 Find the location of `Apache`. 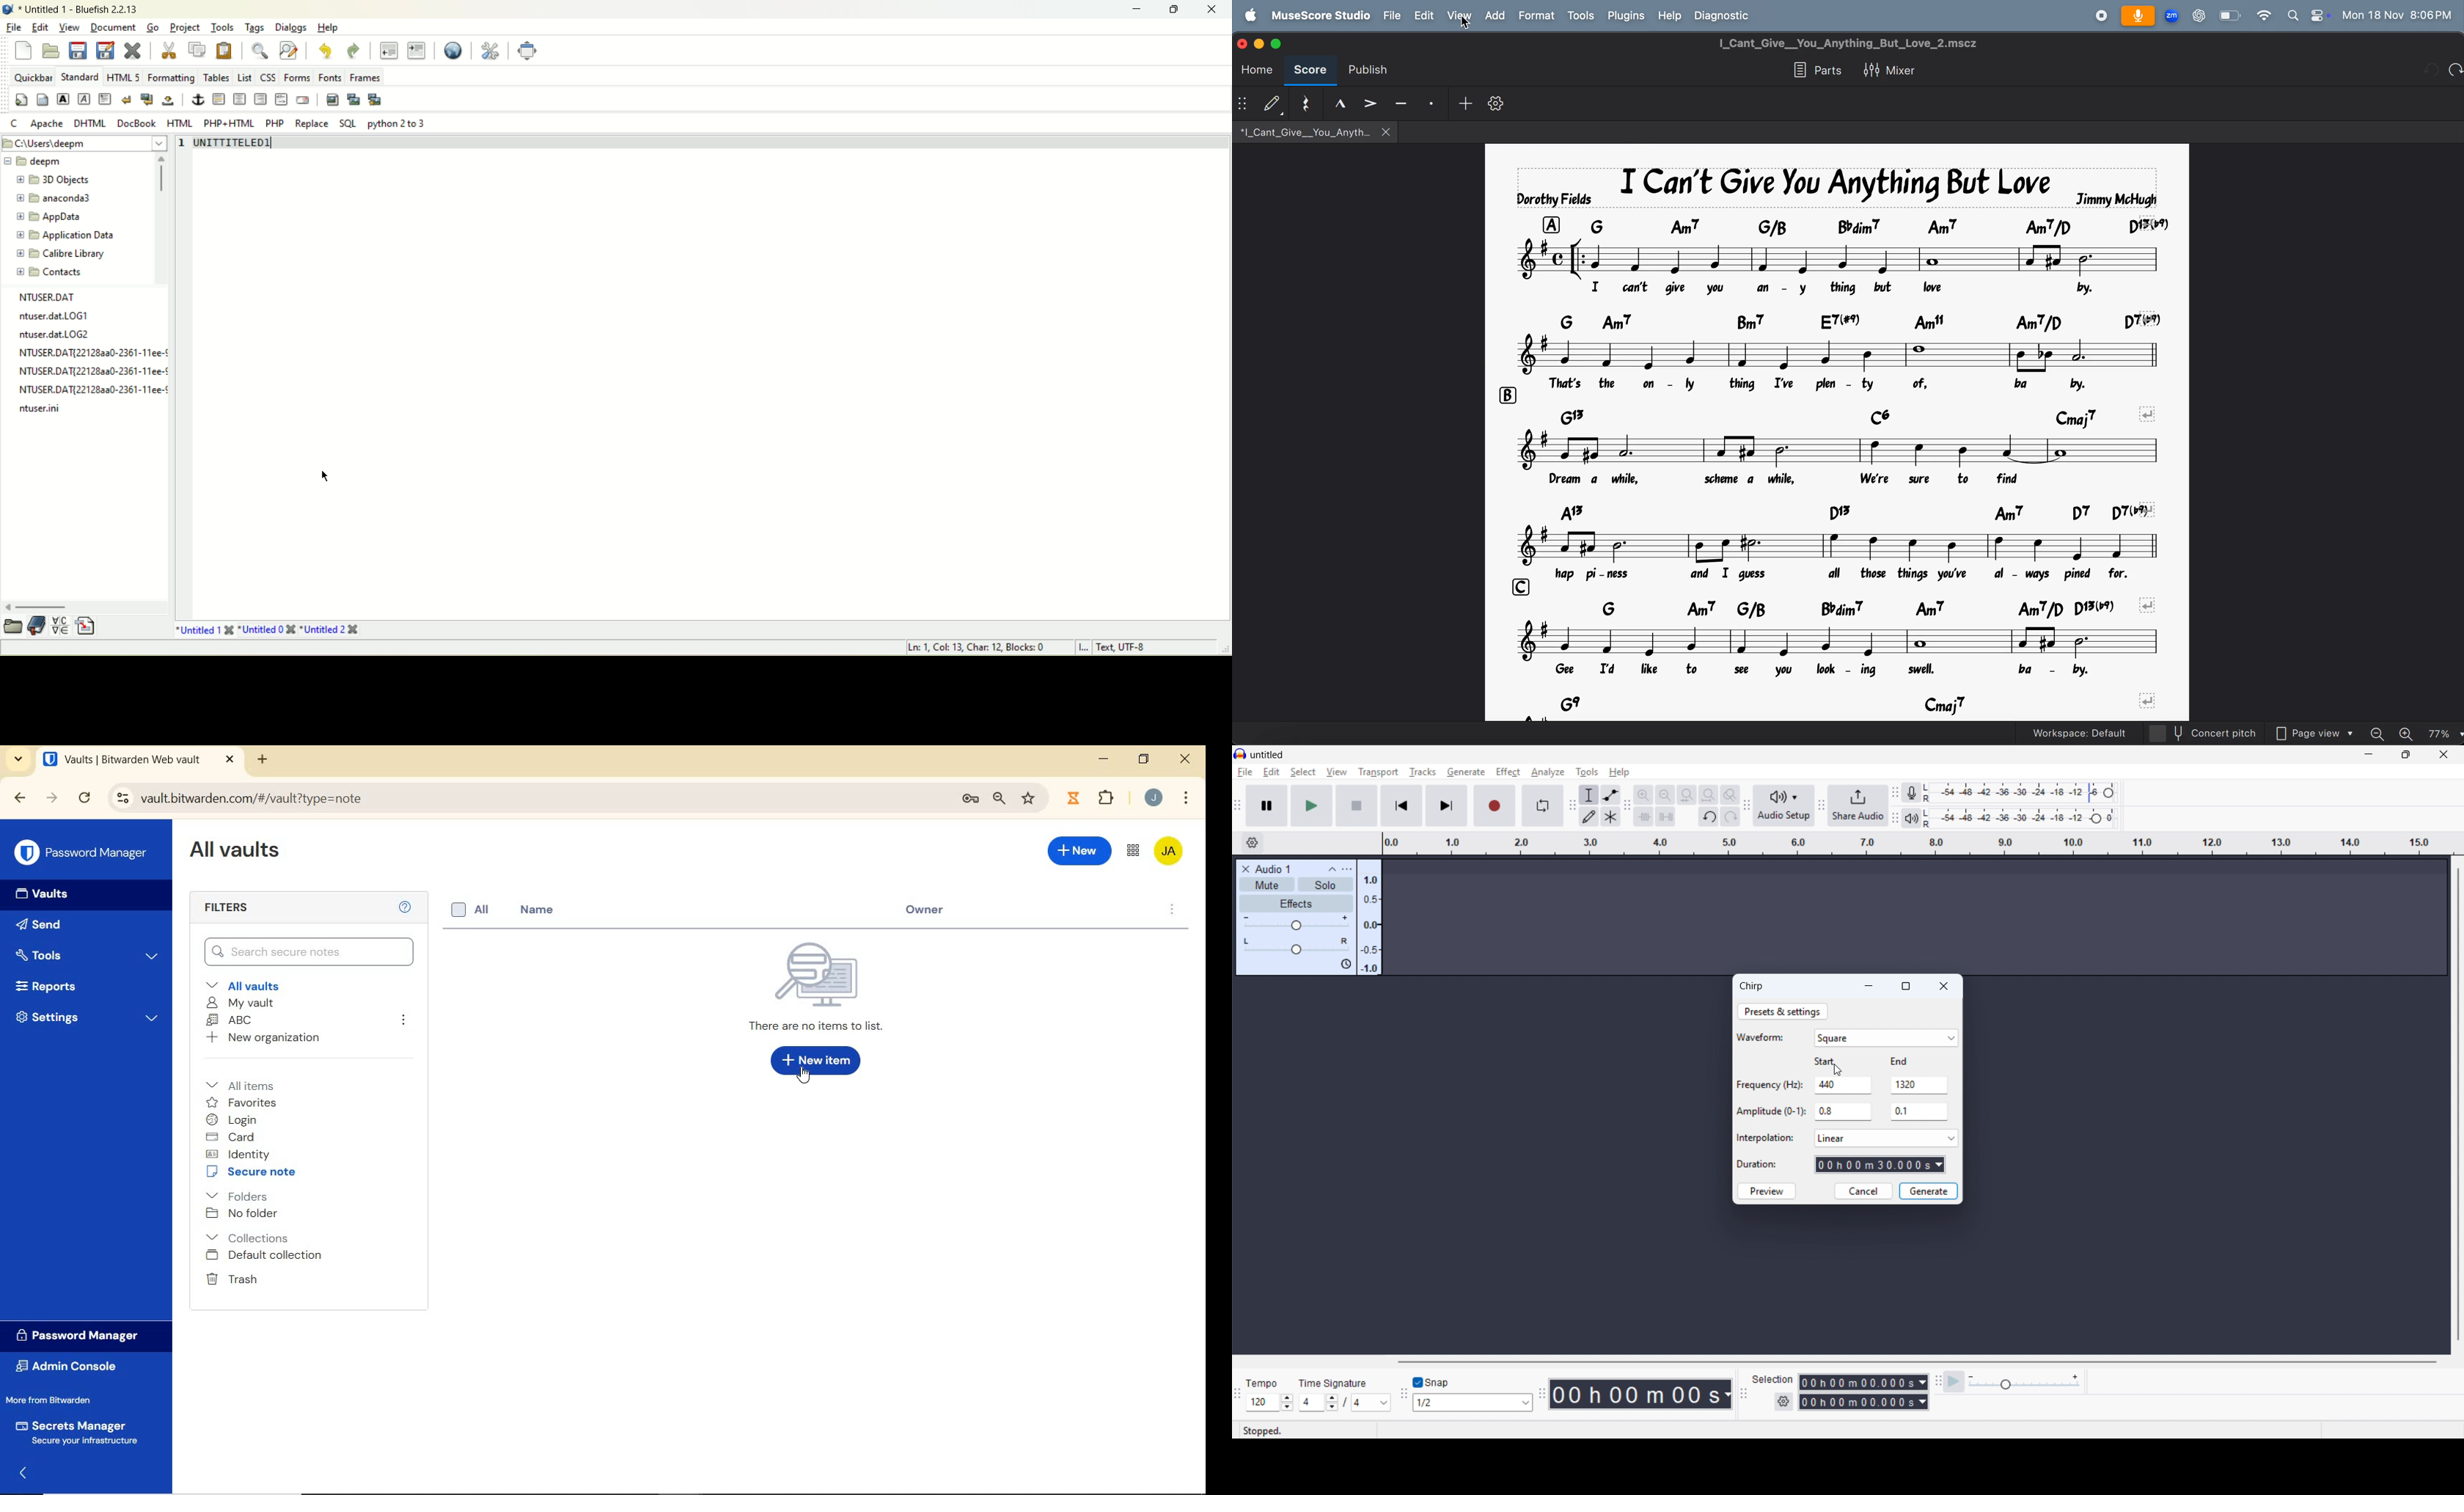

Apache is located at coordinates (47, 126).